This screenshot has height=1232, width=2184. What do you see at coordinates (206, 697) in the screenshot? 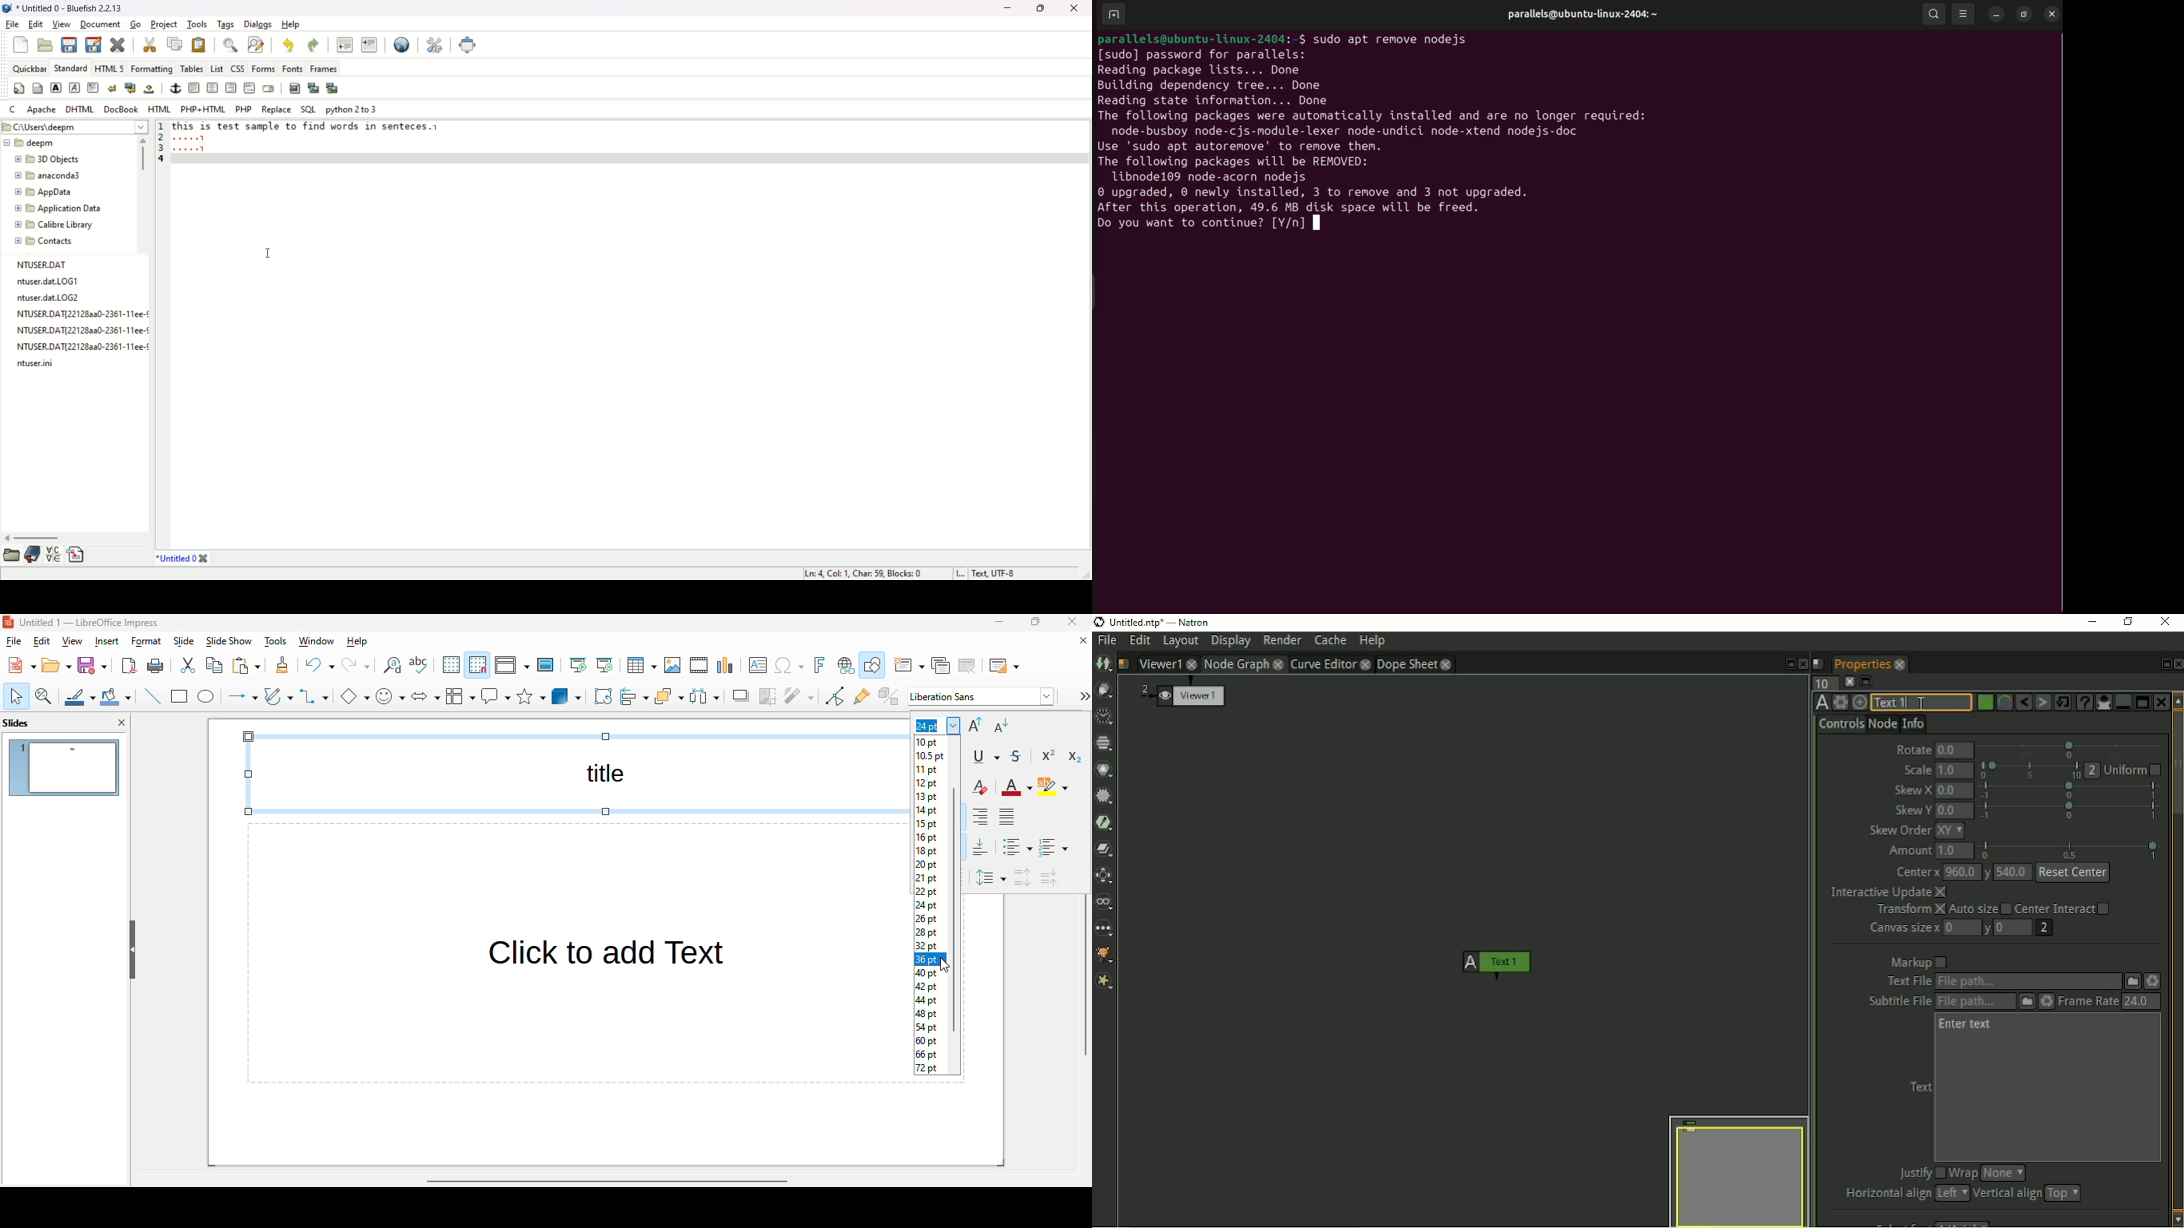
I see `ellipse` at bounding box center [206, 697].